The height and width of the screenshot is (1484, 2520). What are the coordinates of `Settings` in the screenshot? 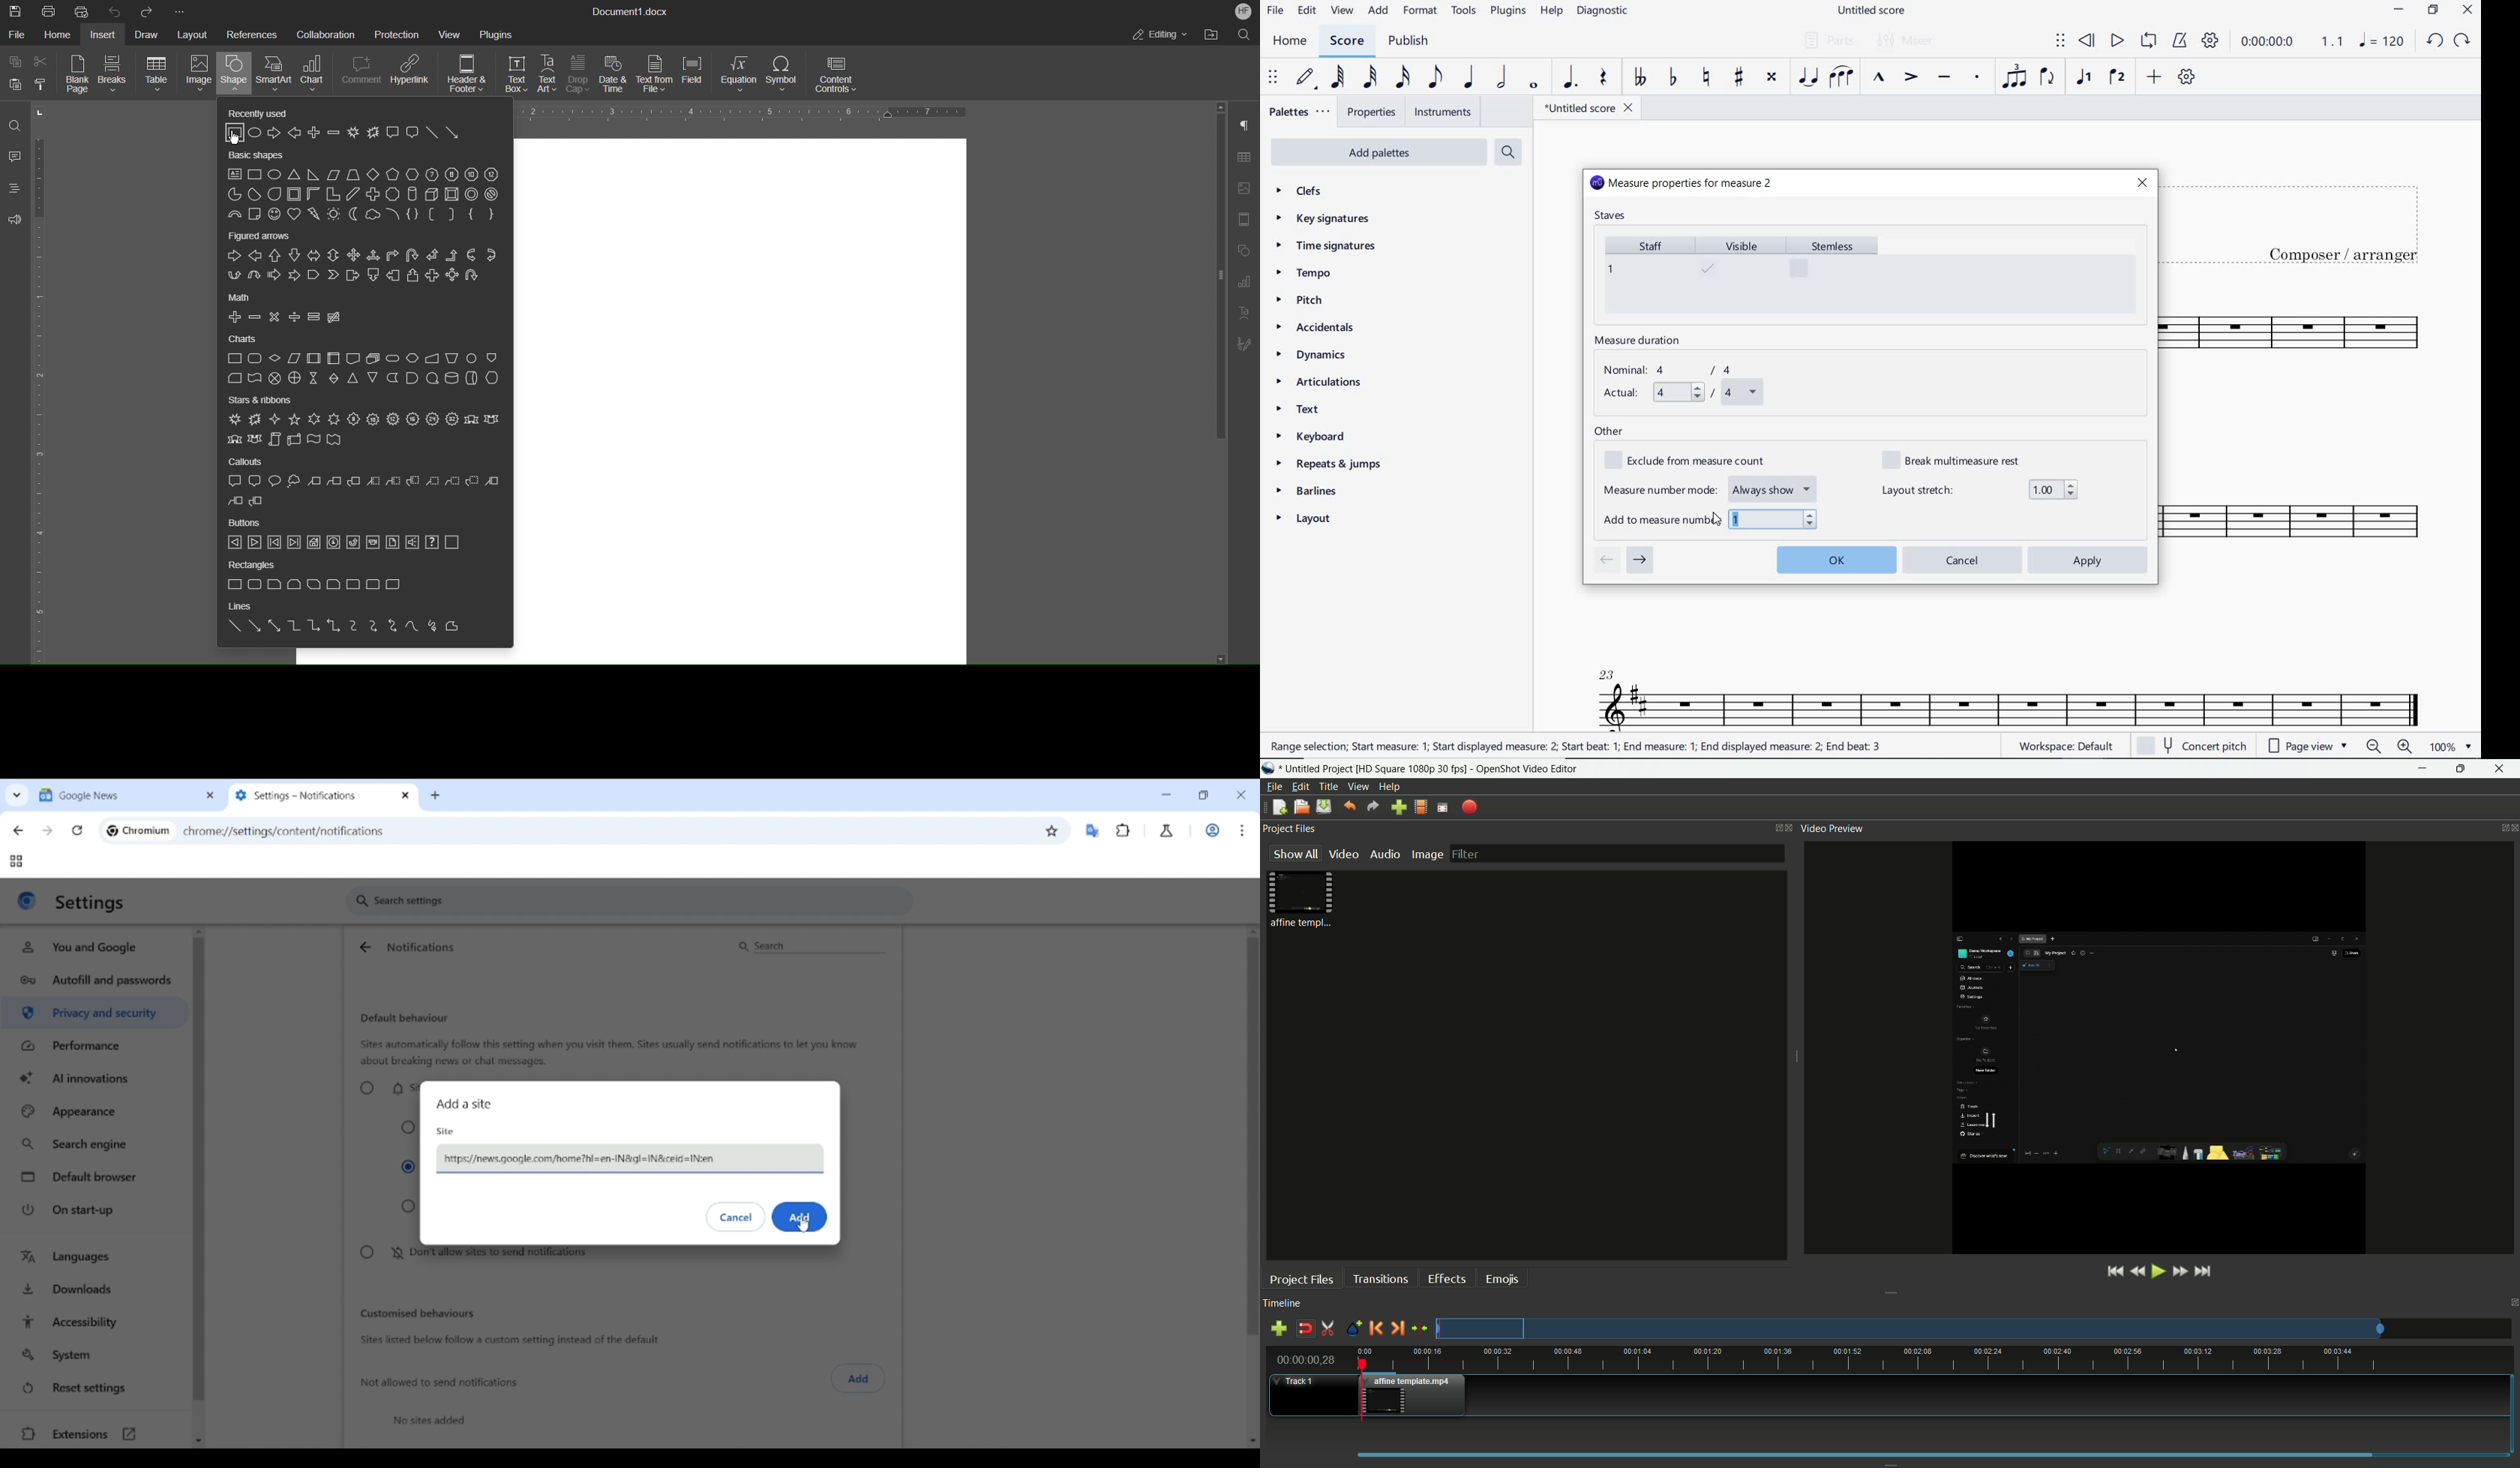 It's located at (91, 903).